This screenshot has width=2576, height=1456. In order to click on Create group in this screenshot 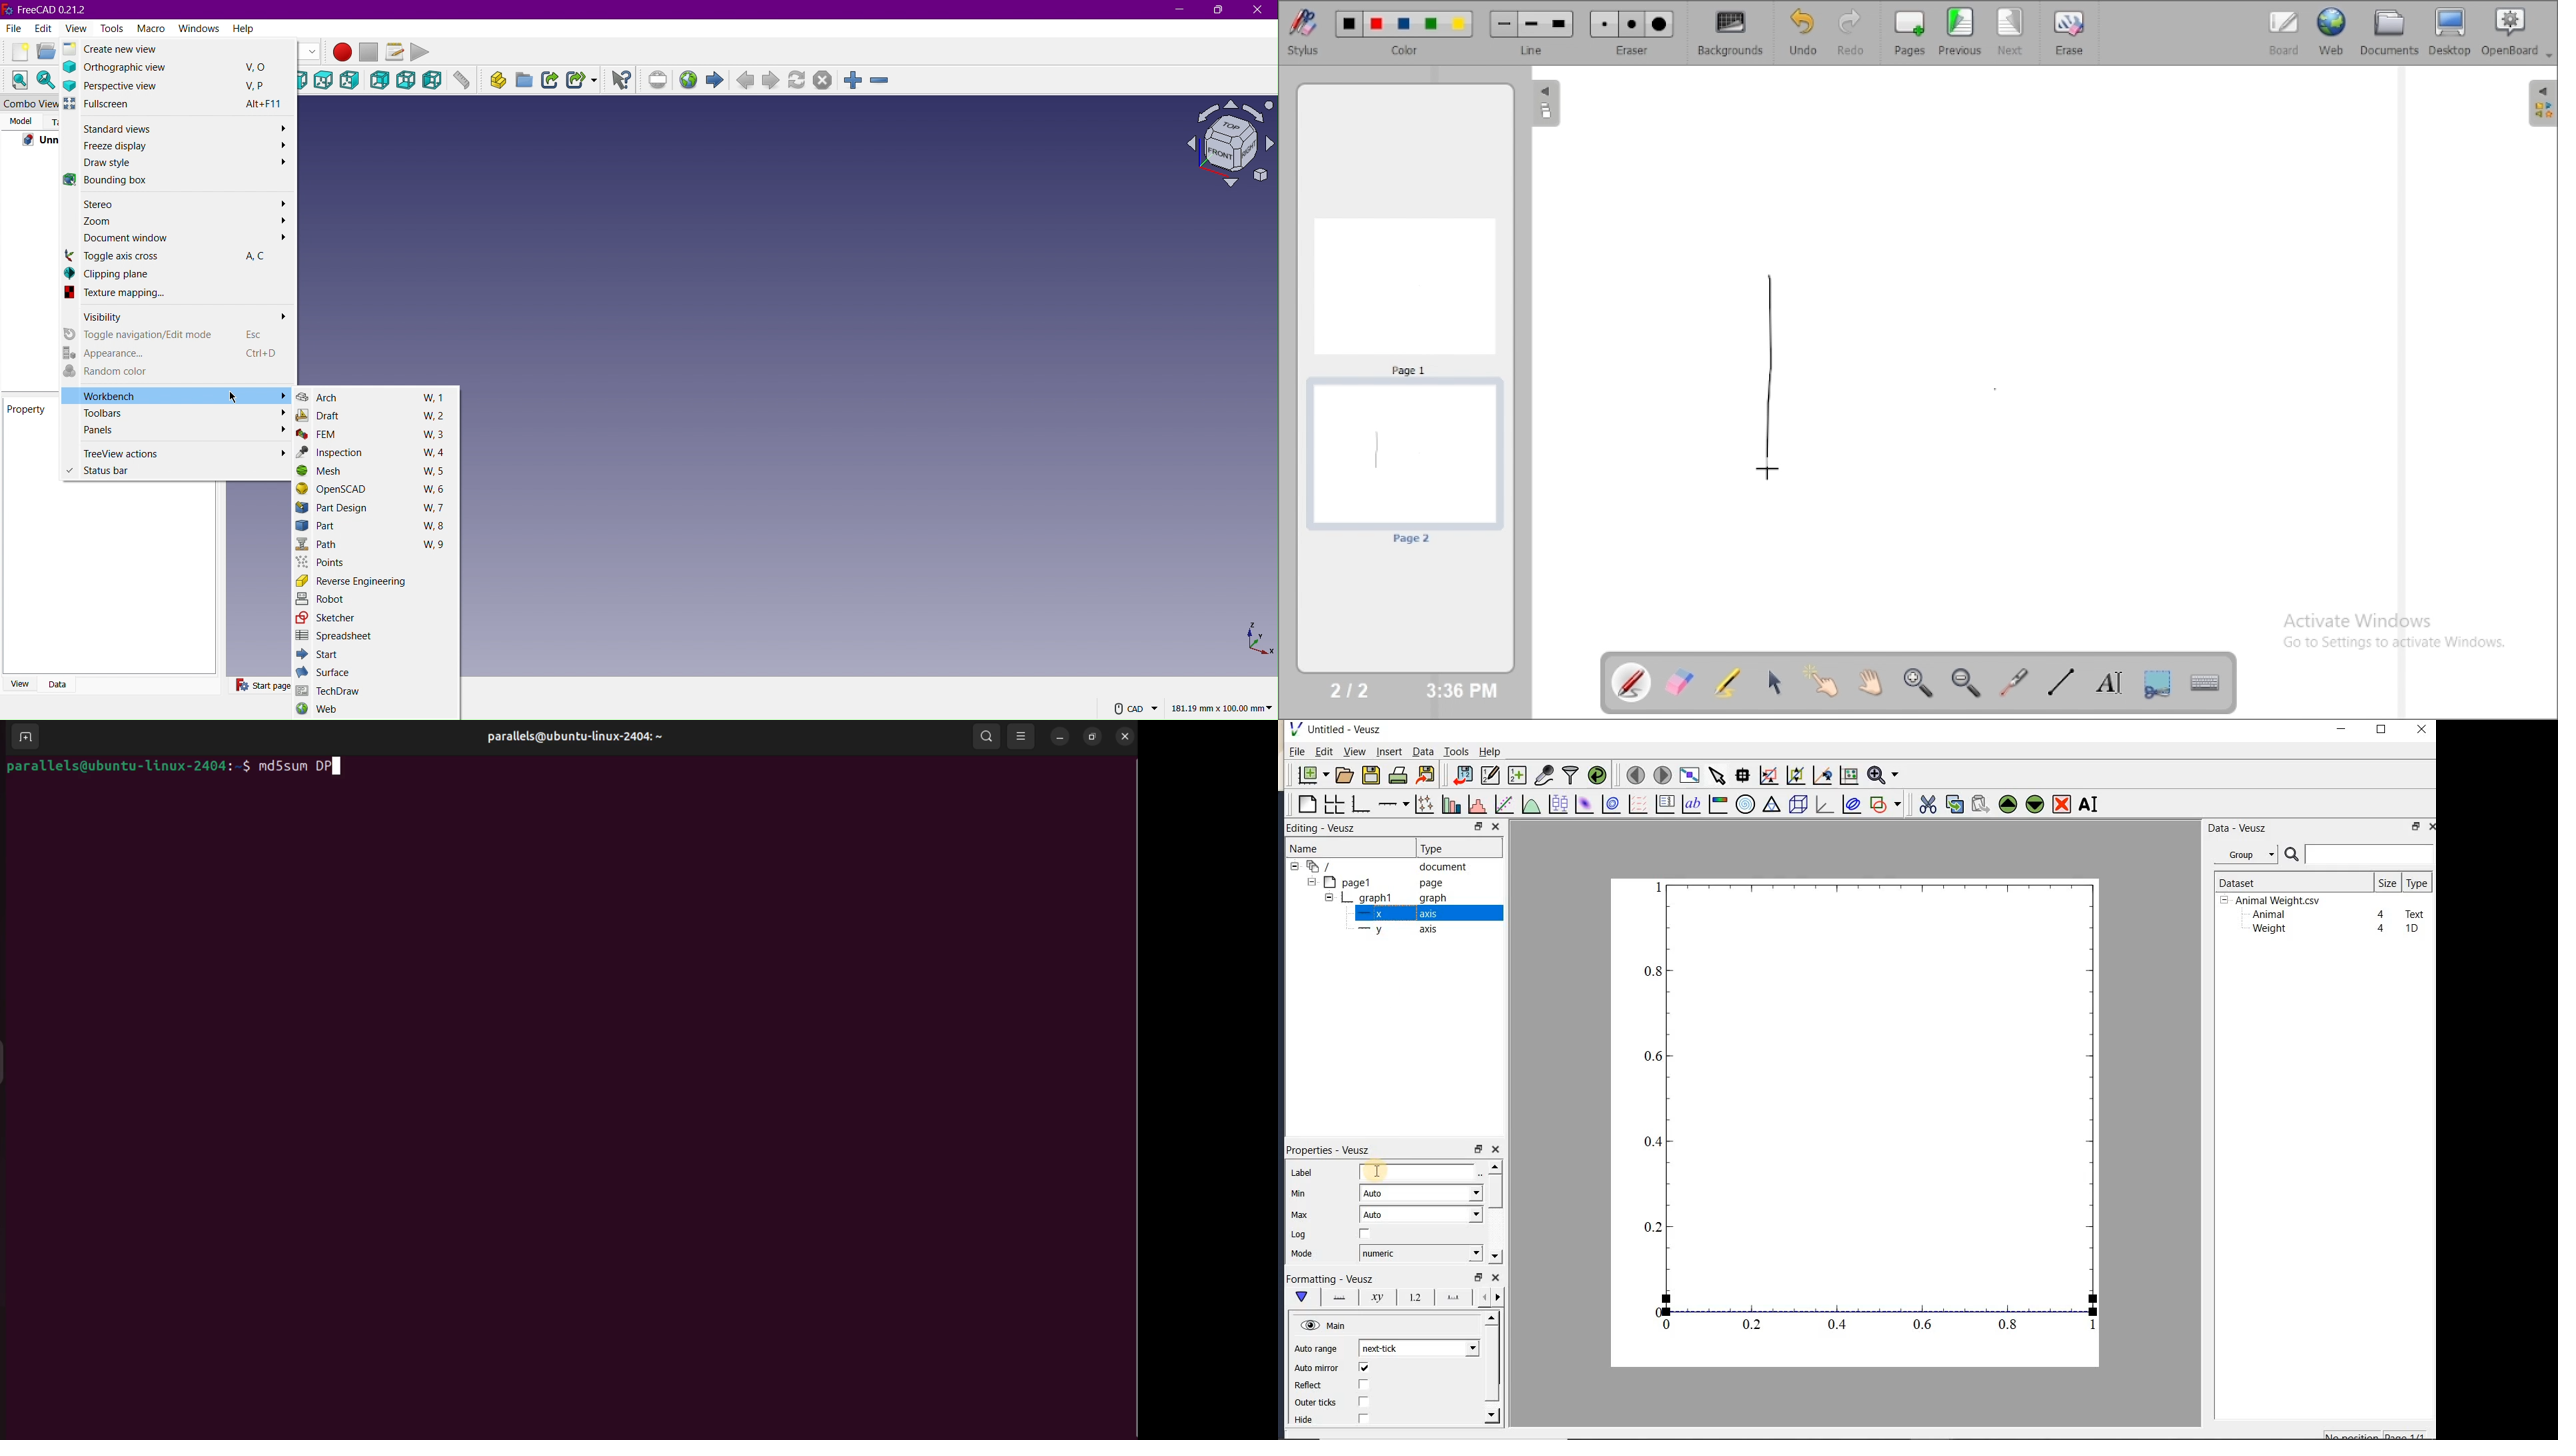, I will do `click(524, 81)`.